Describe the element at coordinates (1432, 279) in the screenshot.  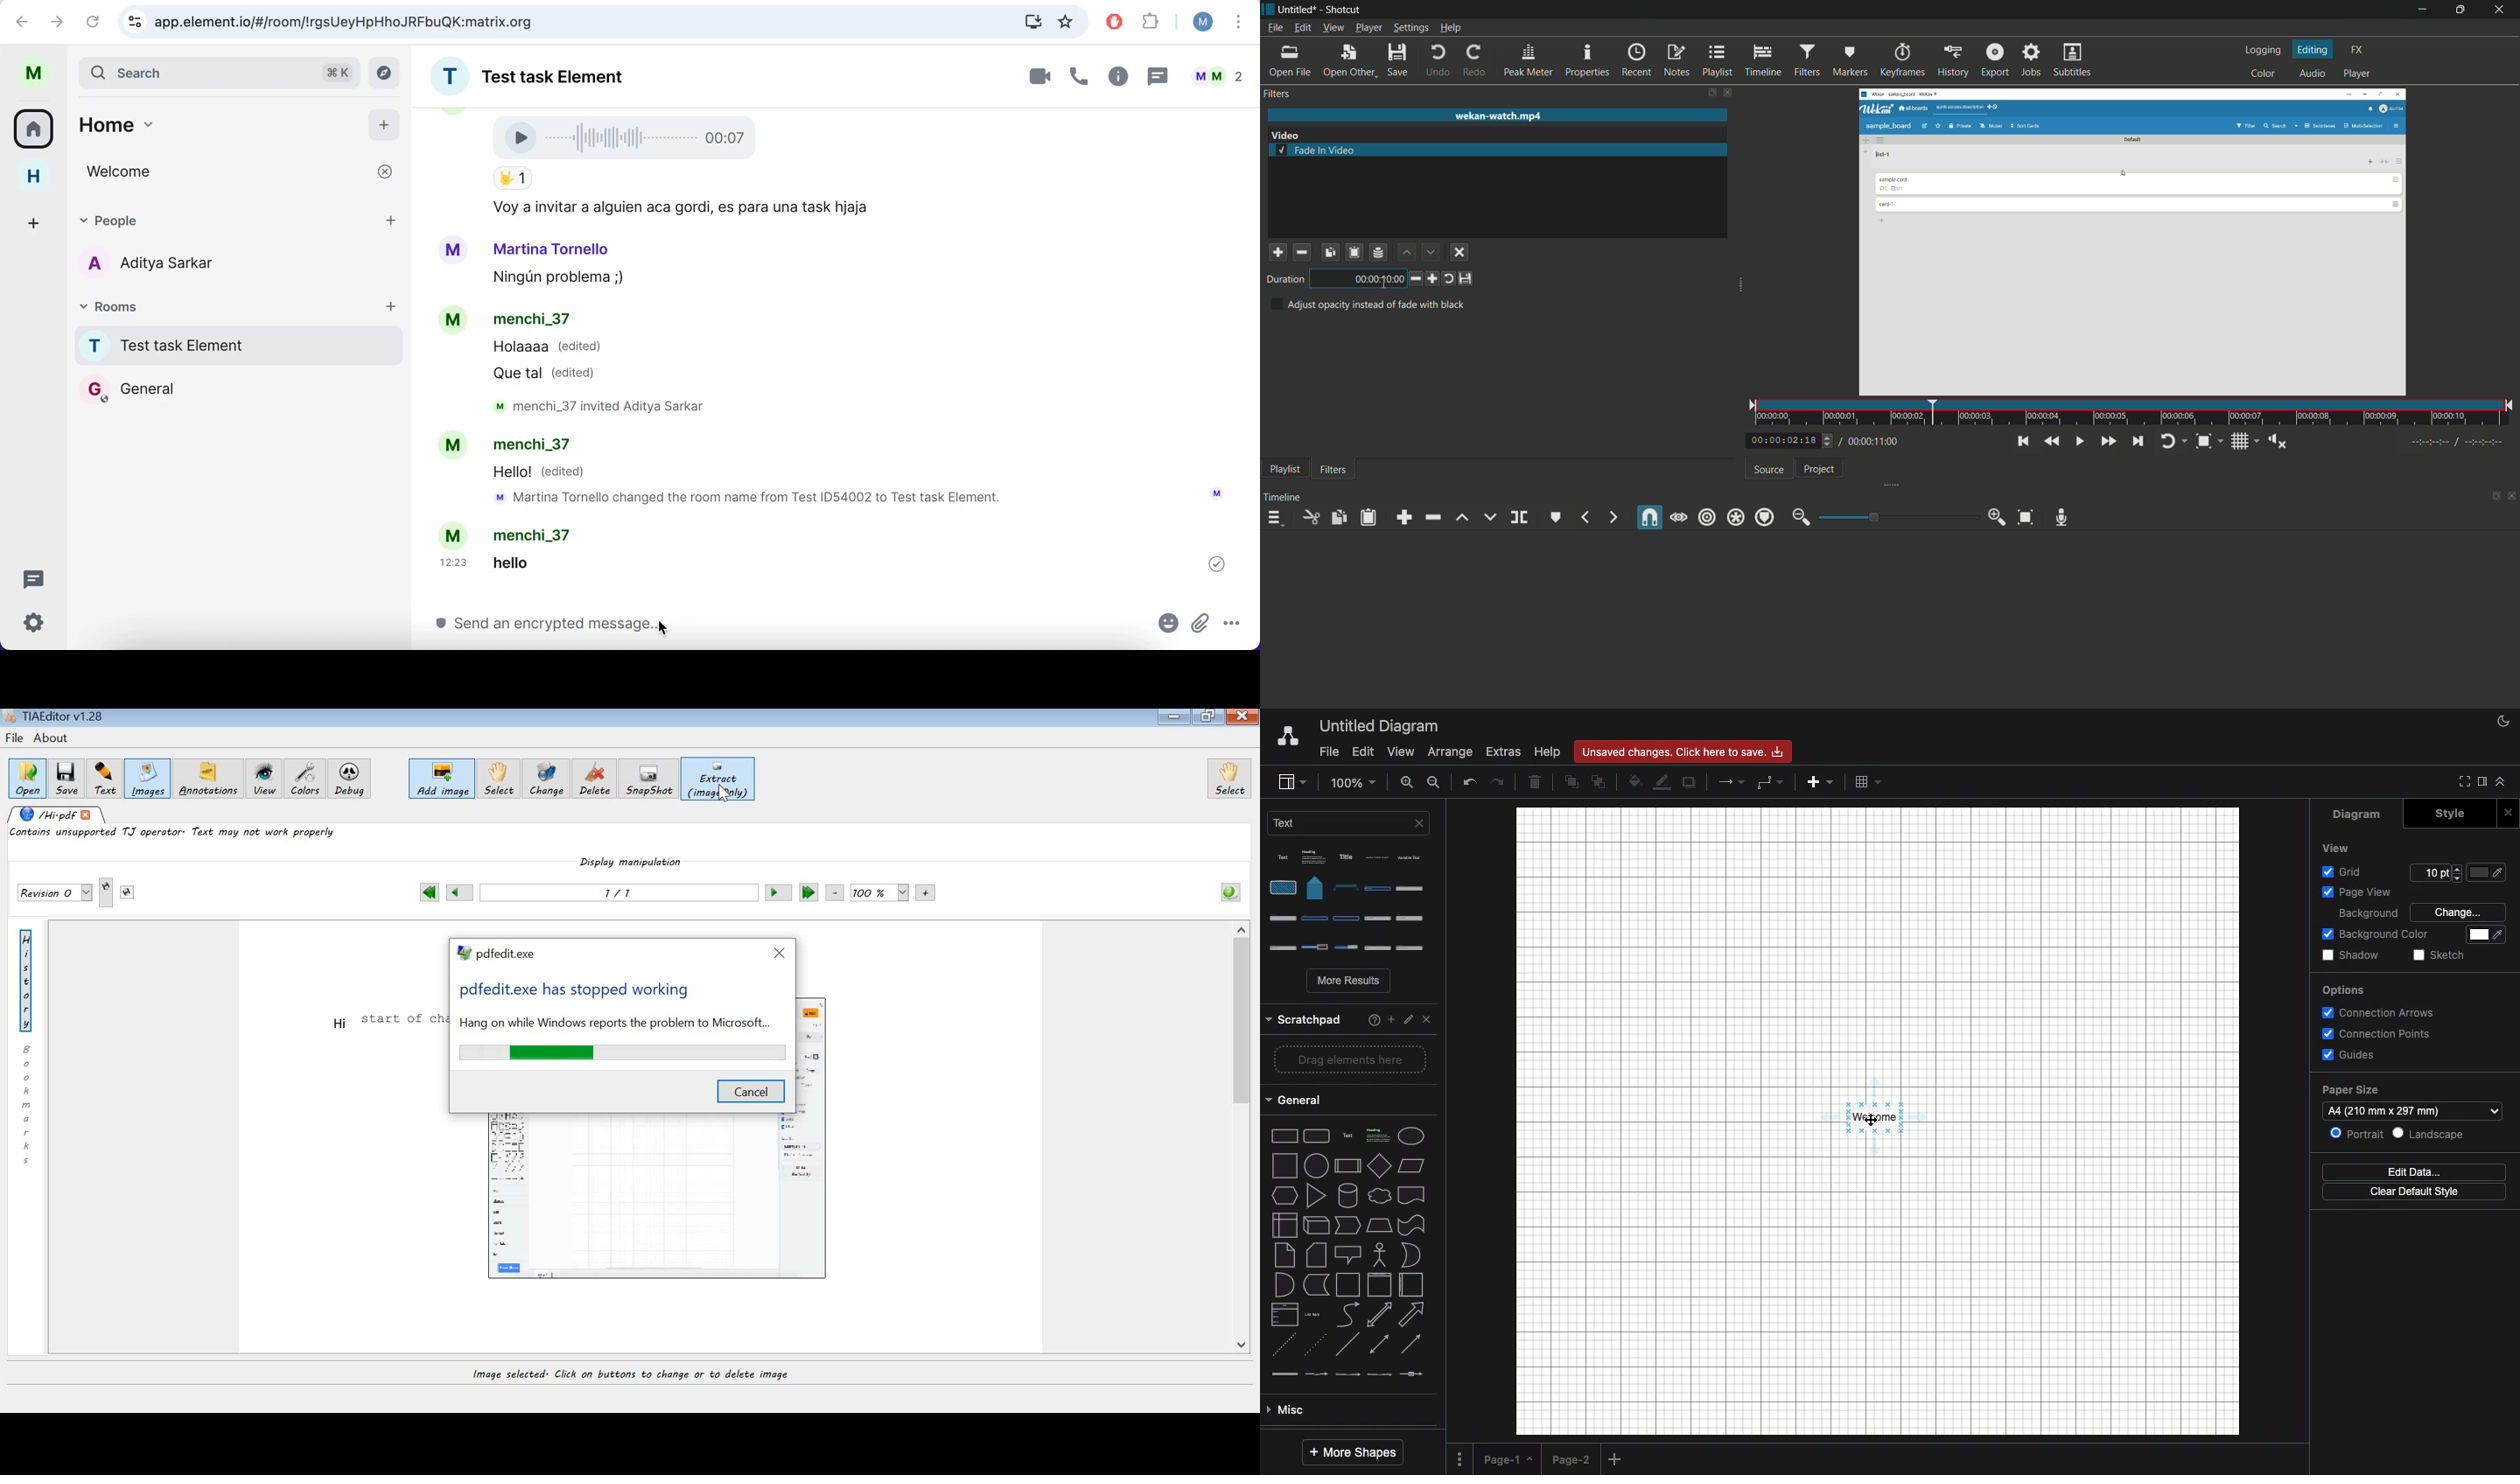
I see `increment` at that location.